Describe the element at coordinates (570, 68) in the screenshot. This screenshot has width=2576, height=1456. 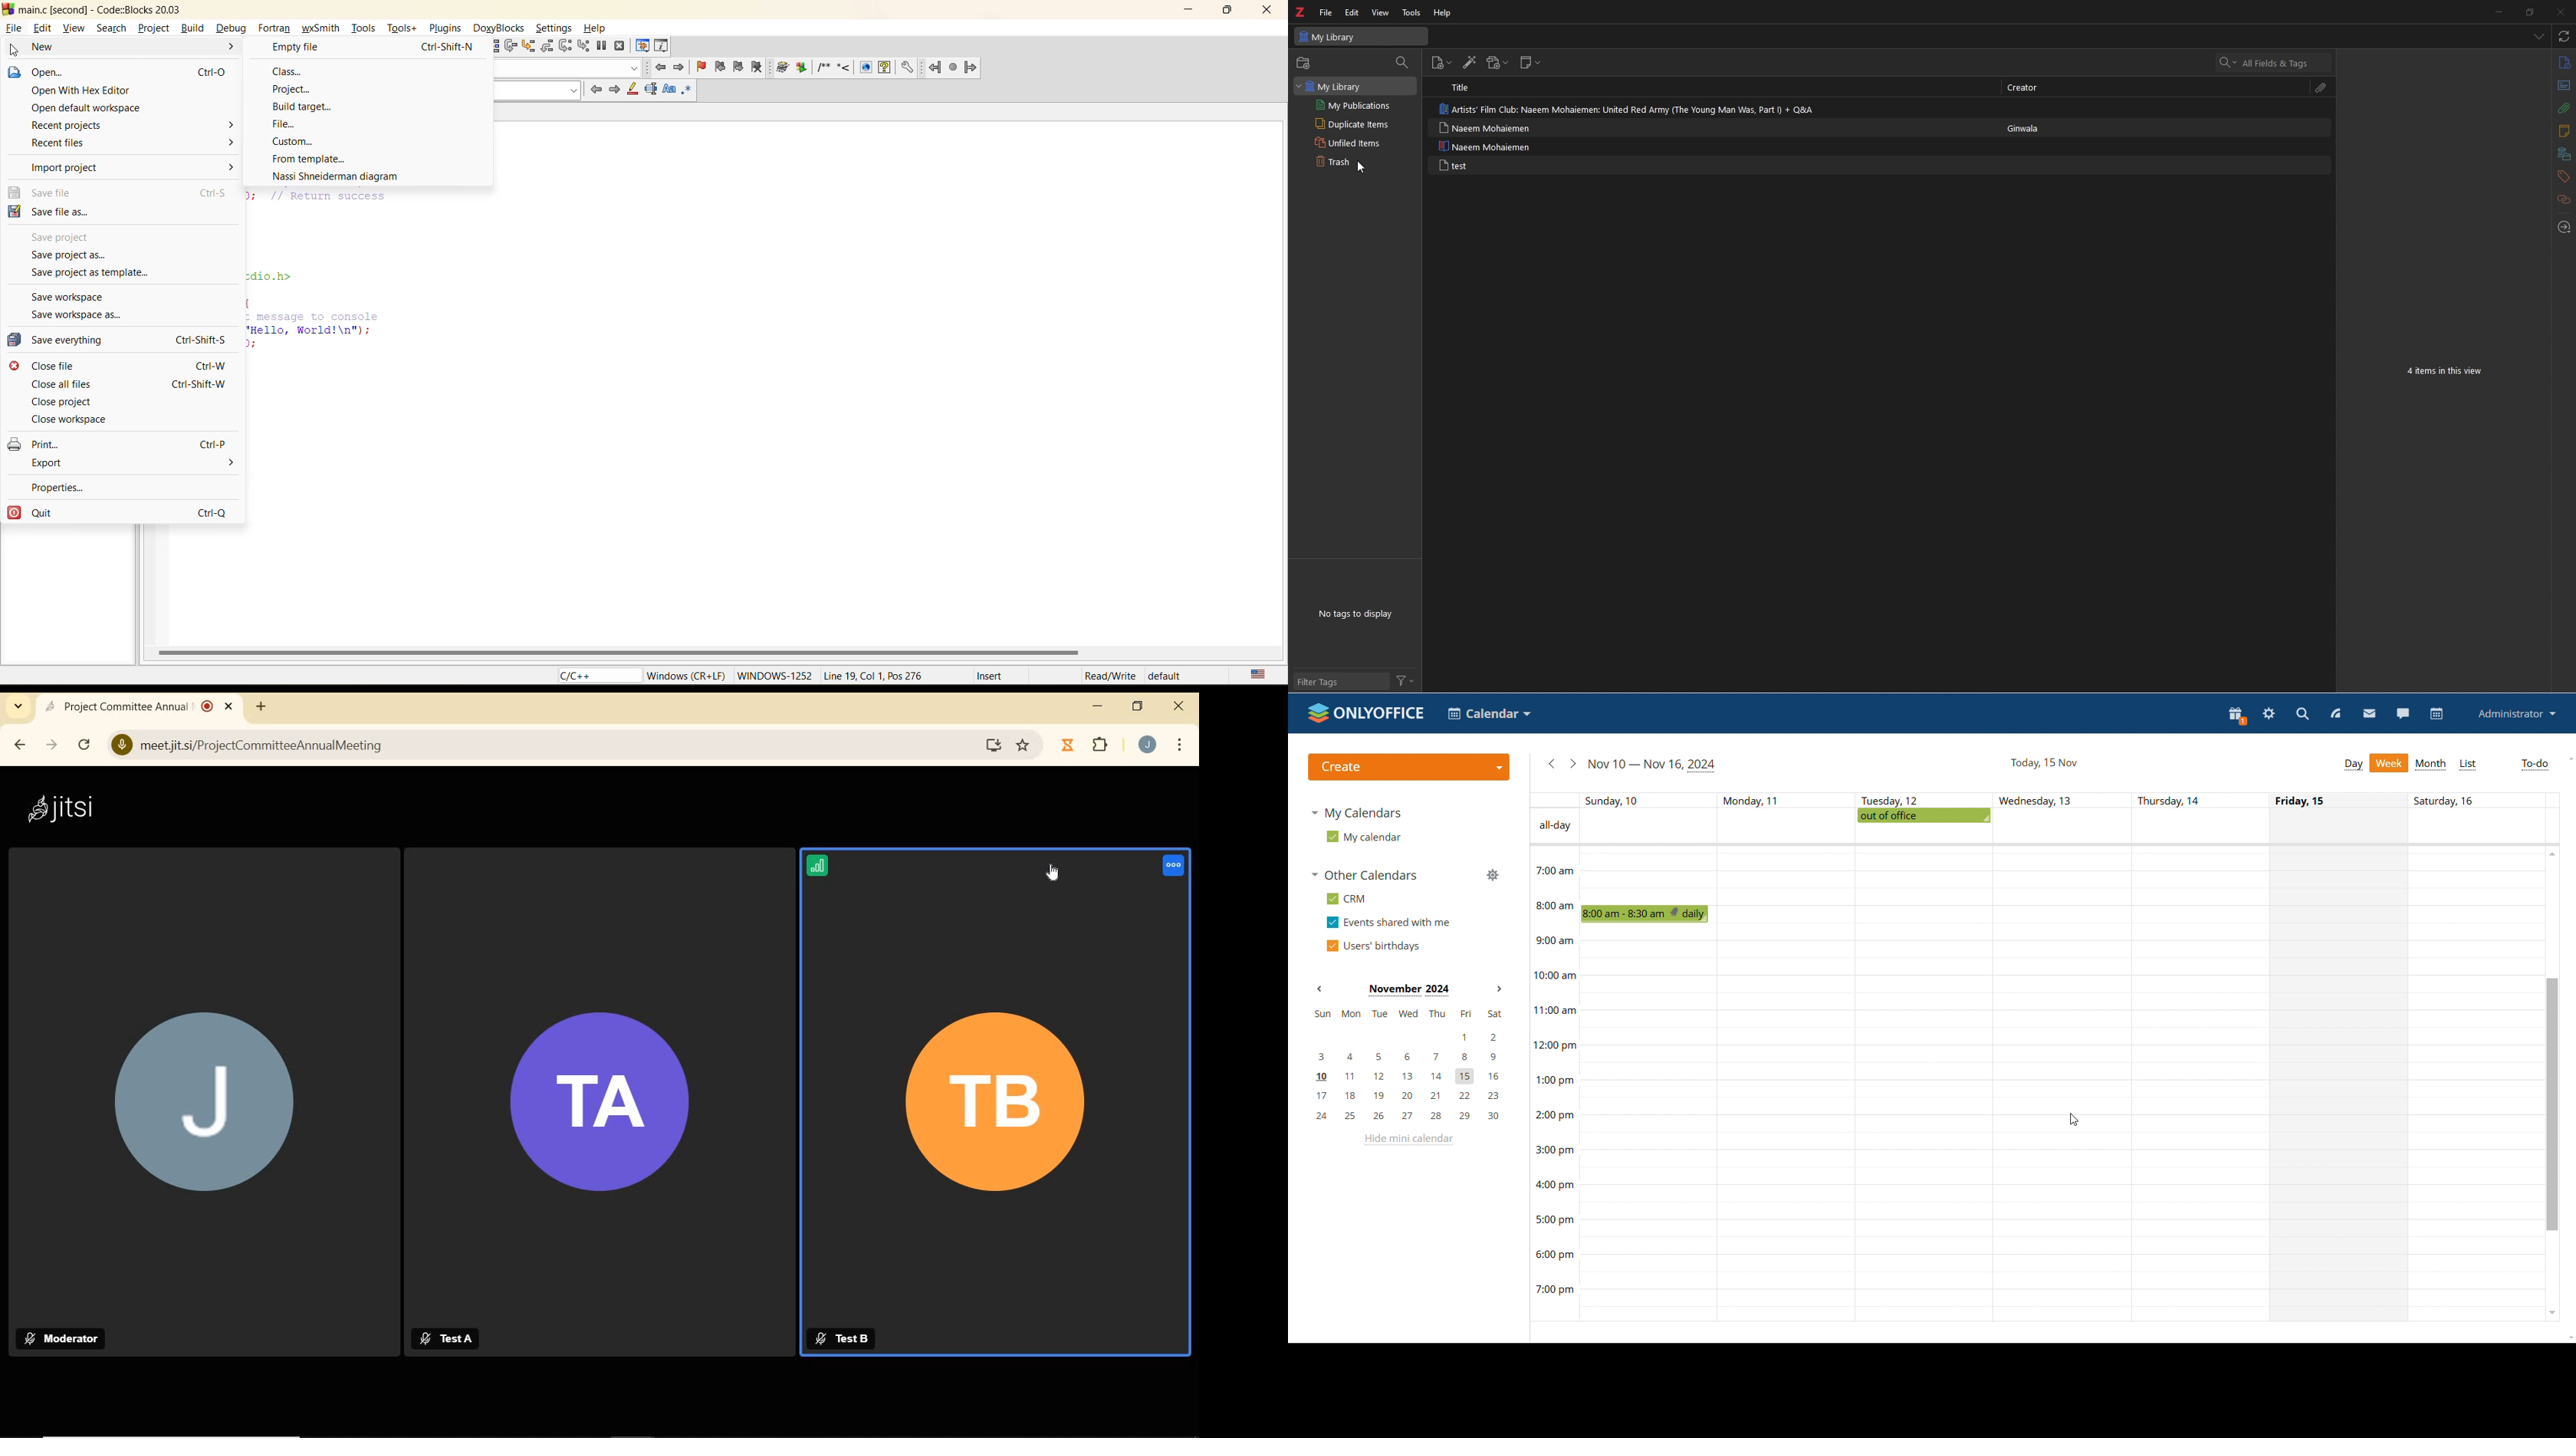
I see `code completion compiler` at that location.